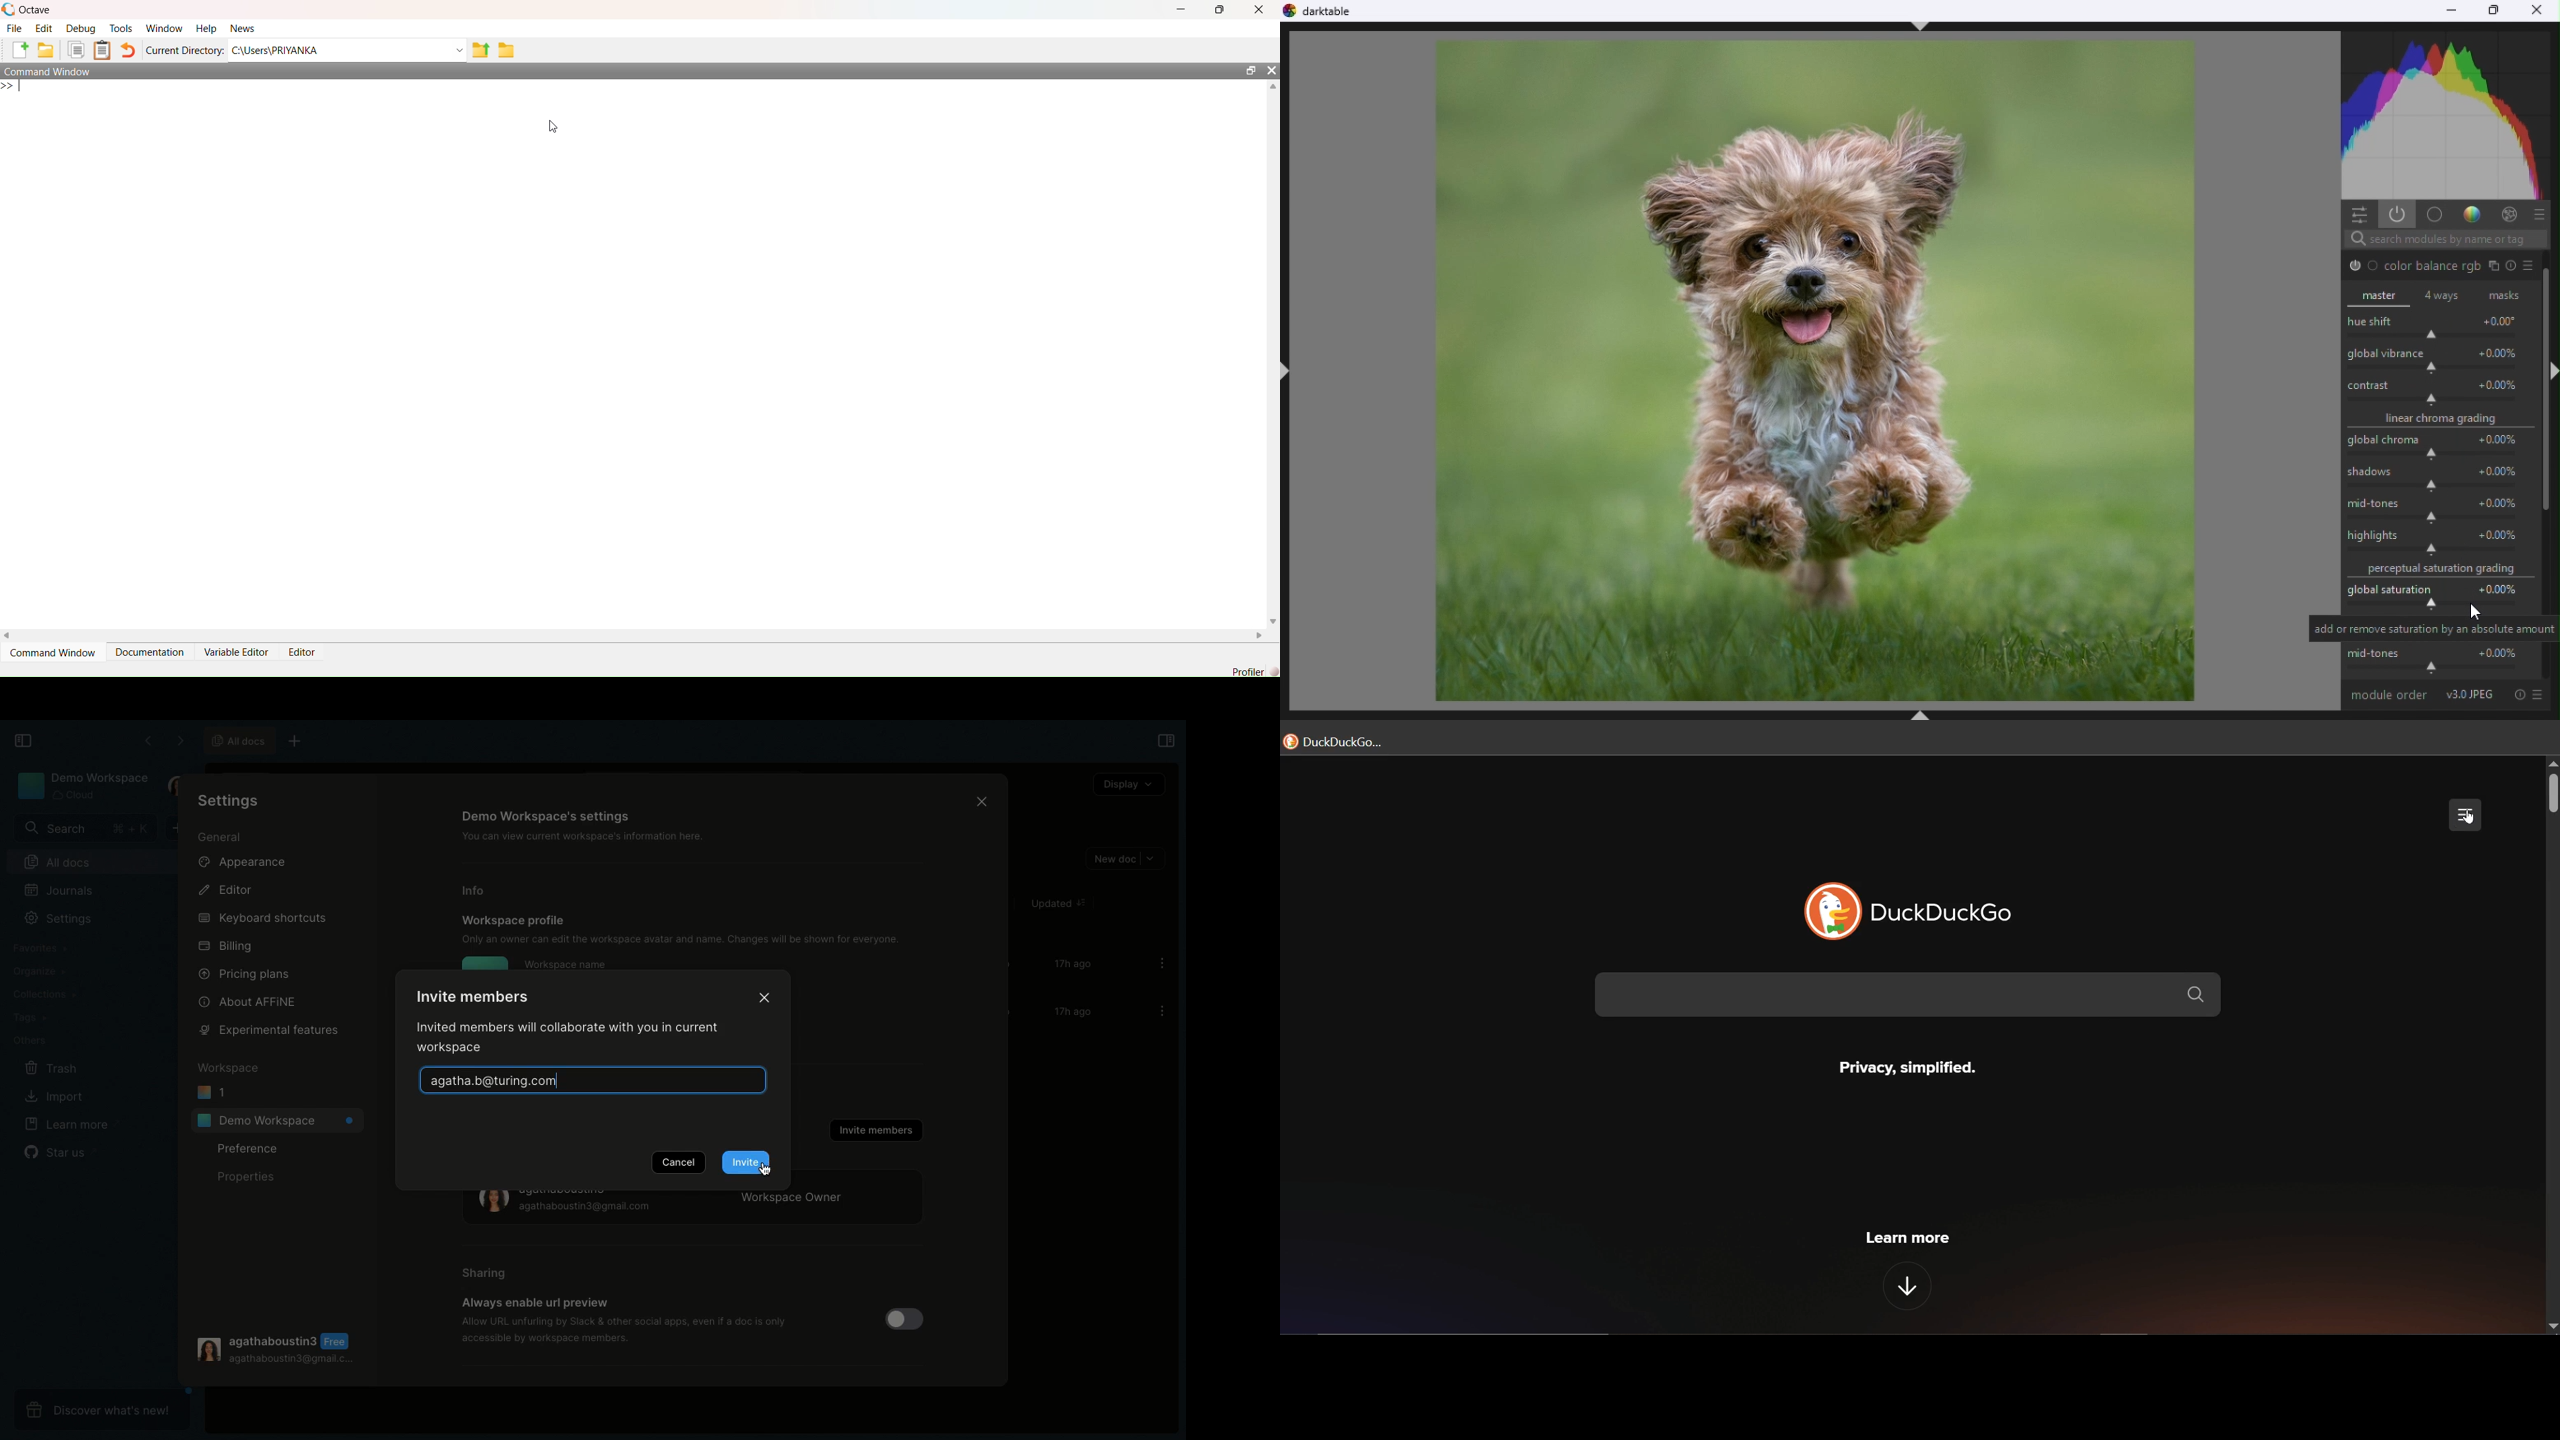  I want to click on hue shift, so click(2437, 327).